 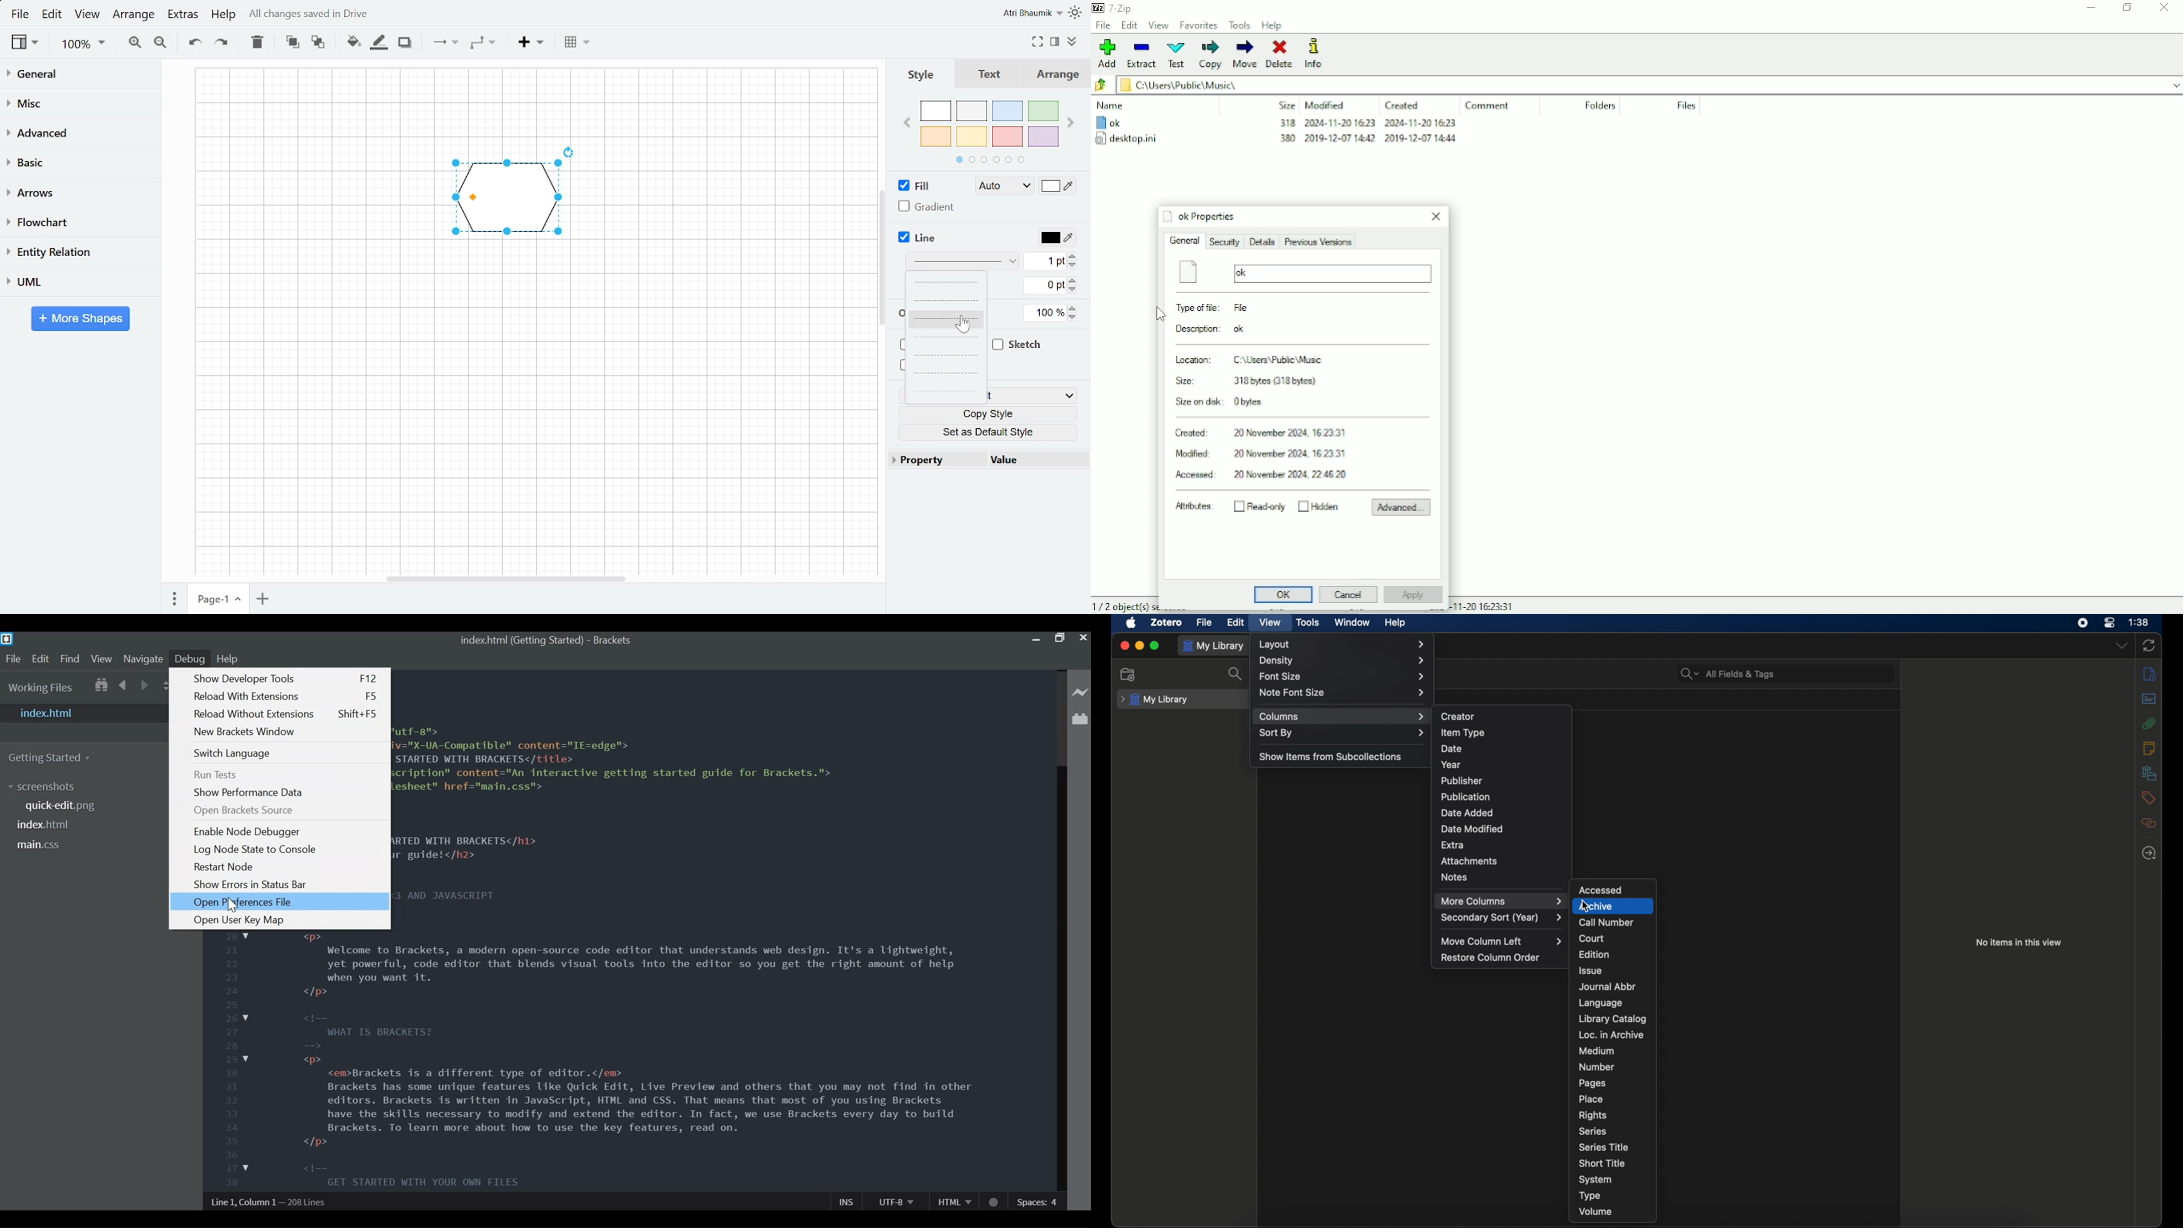 What do you see at coordinates (1455, 877) in the screenshot?
I see `notes` at bounding box center [1455, 877].